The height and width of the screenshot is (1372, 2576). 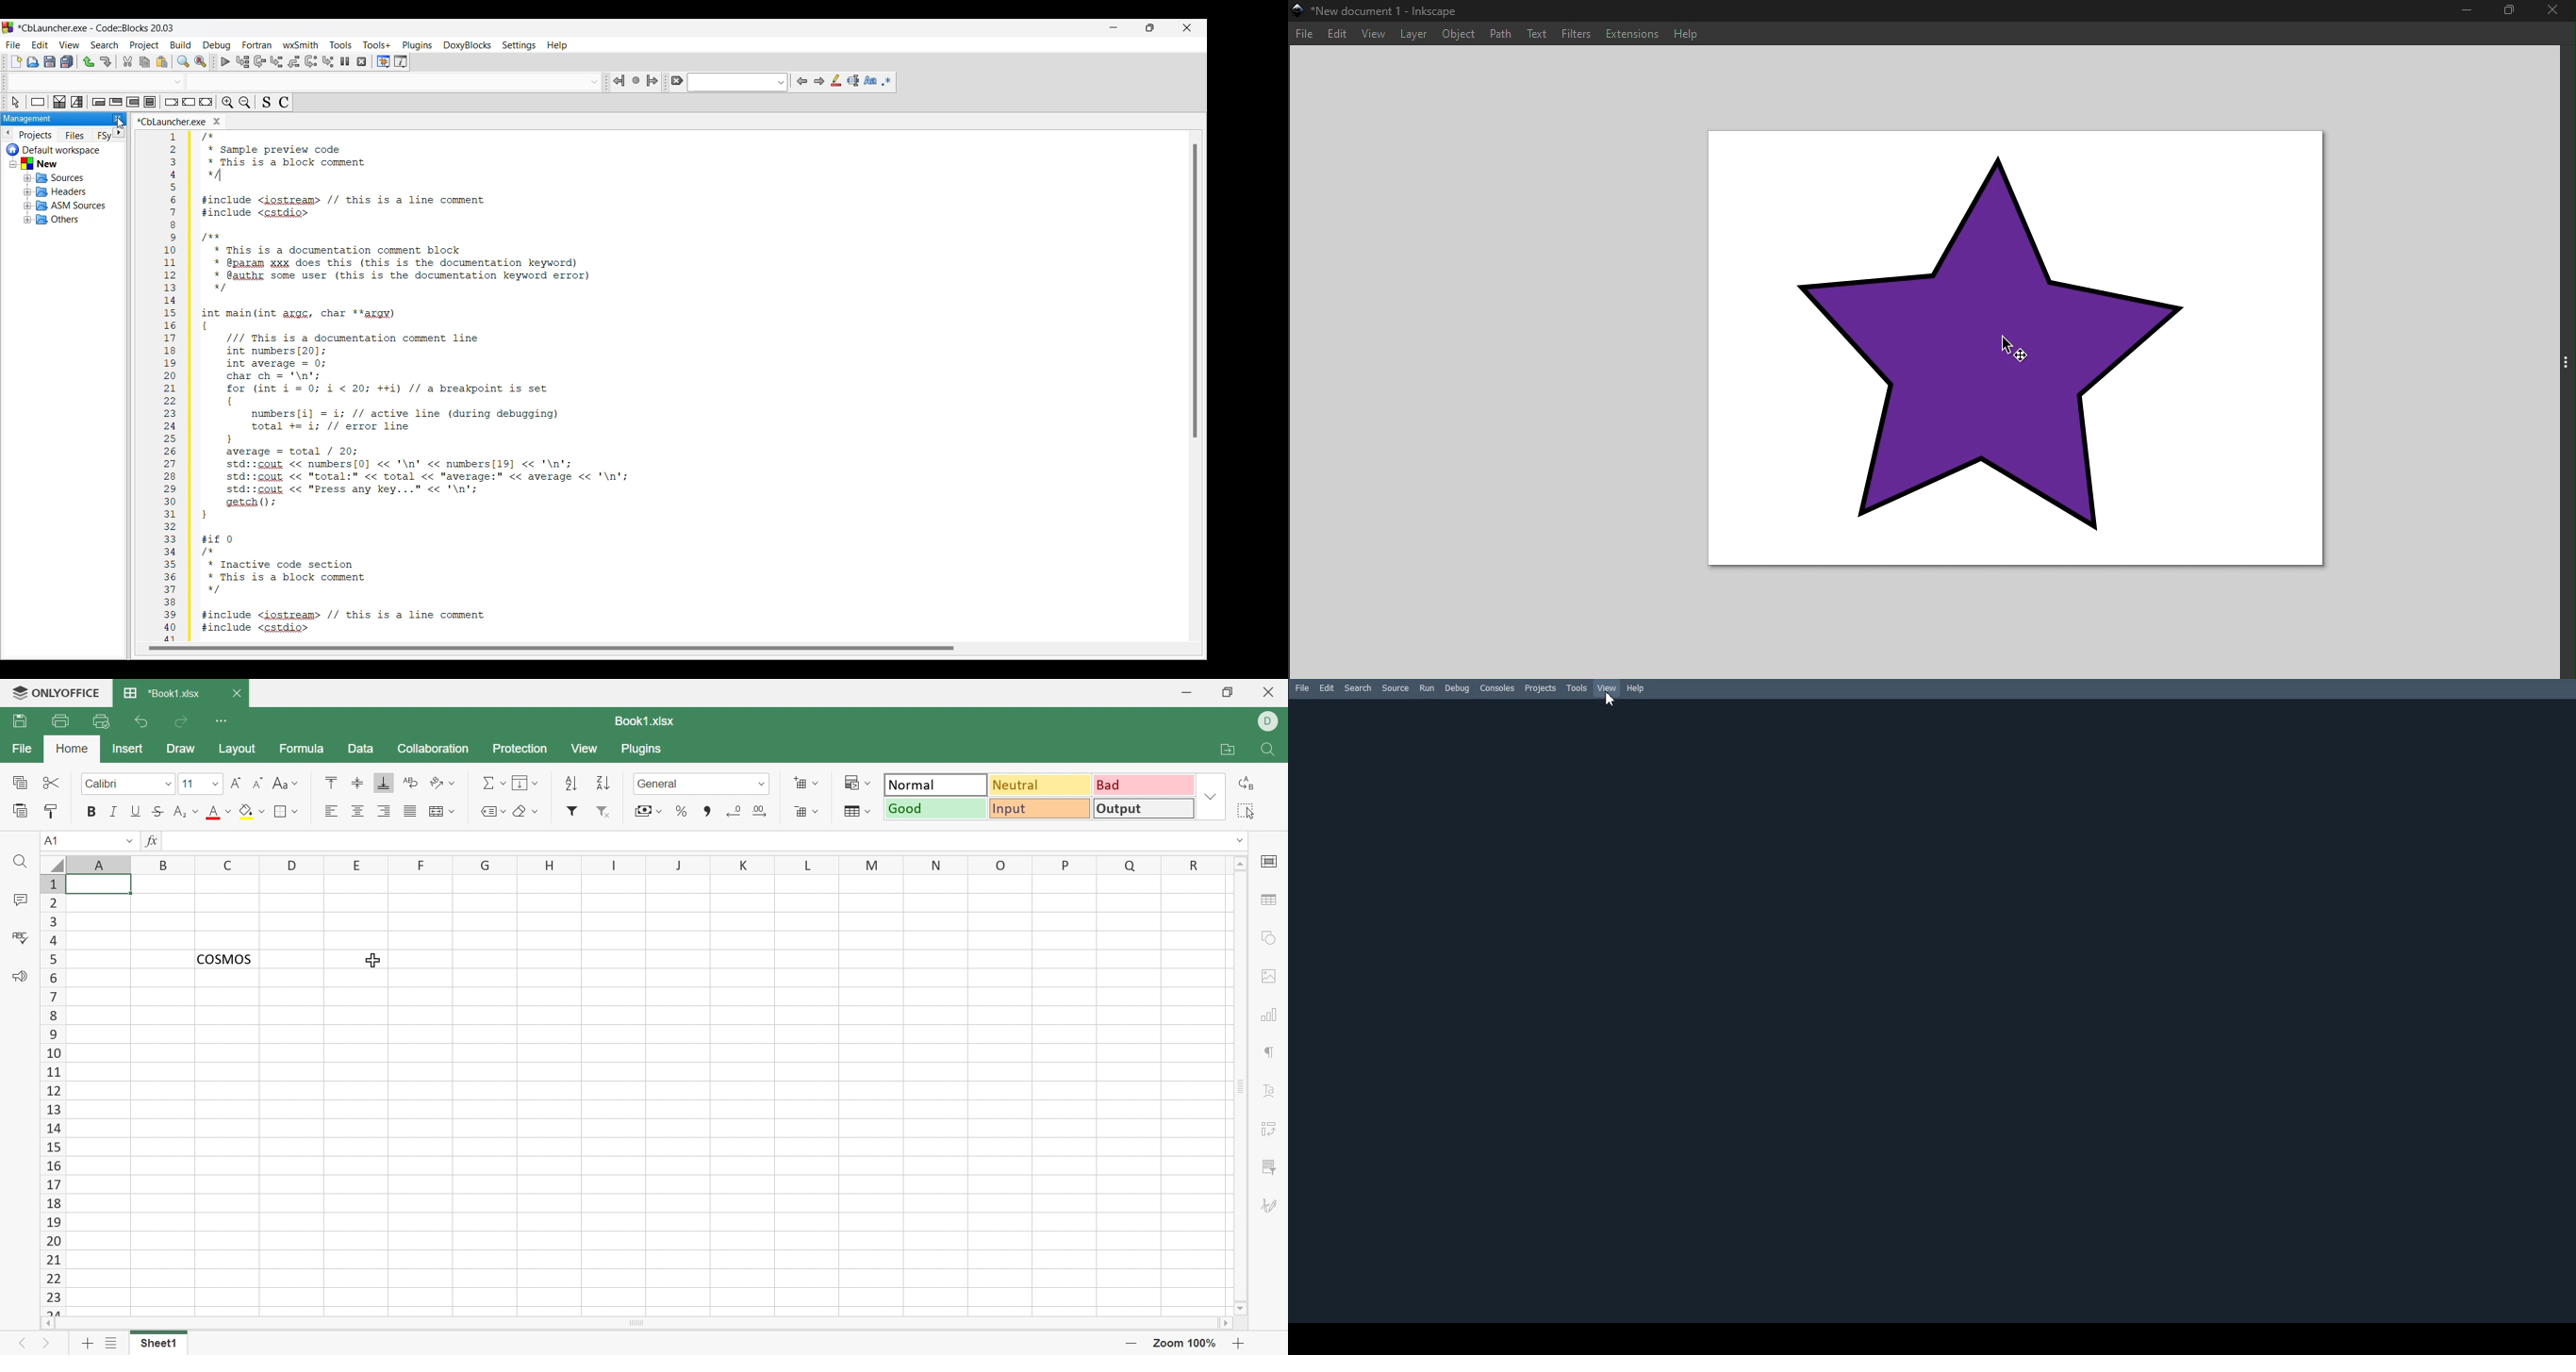 What do you see at coordinates (1271, 1169) in the screenshot?
I see `Slicer settings` at bounding box center [1271, 1169].